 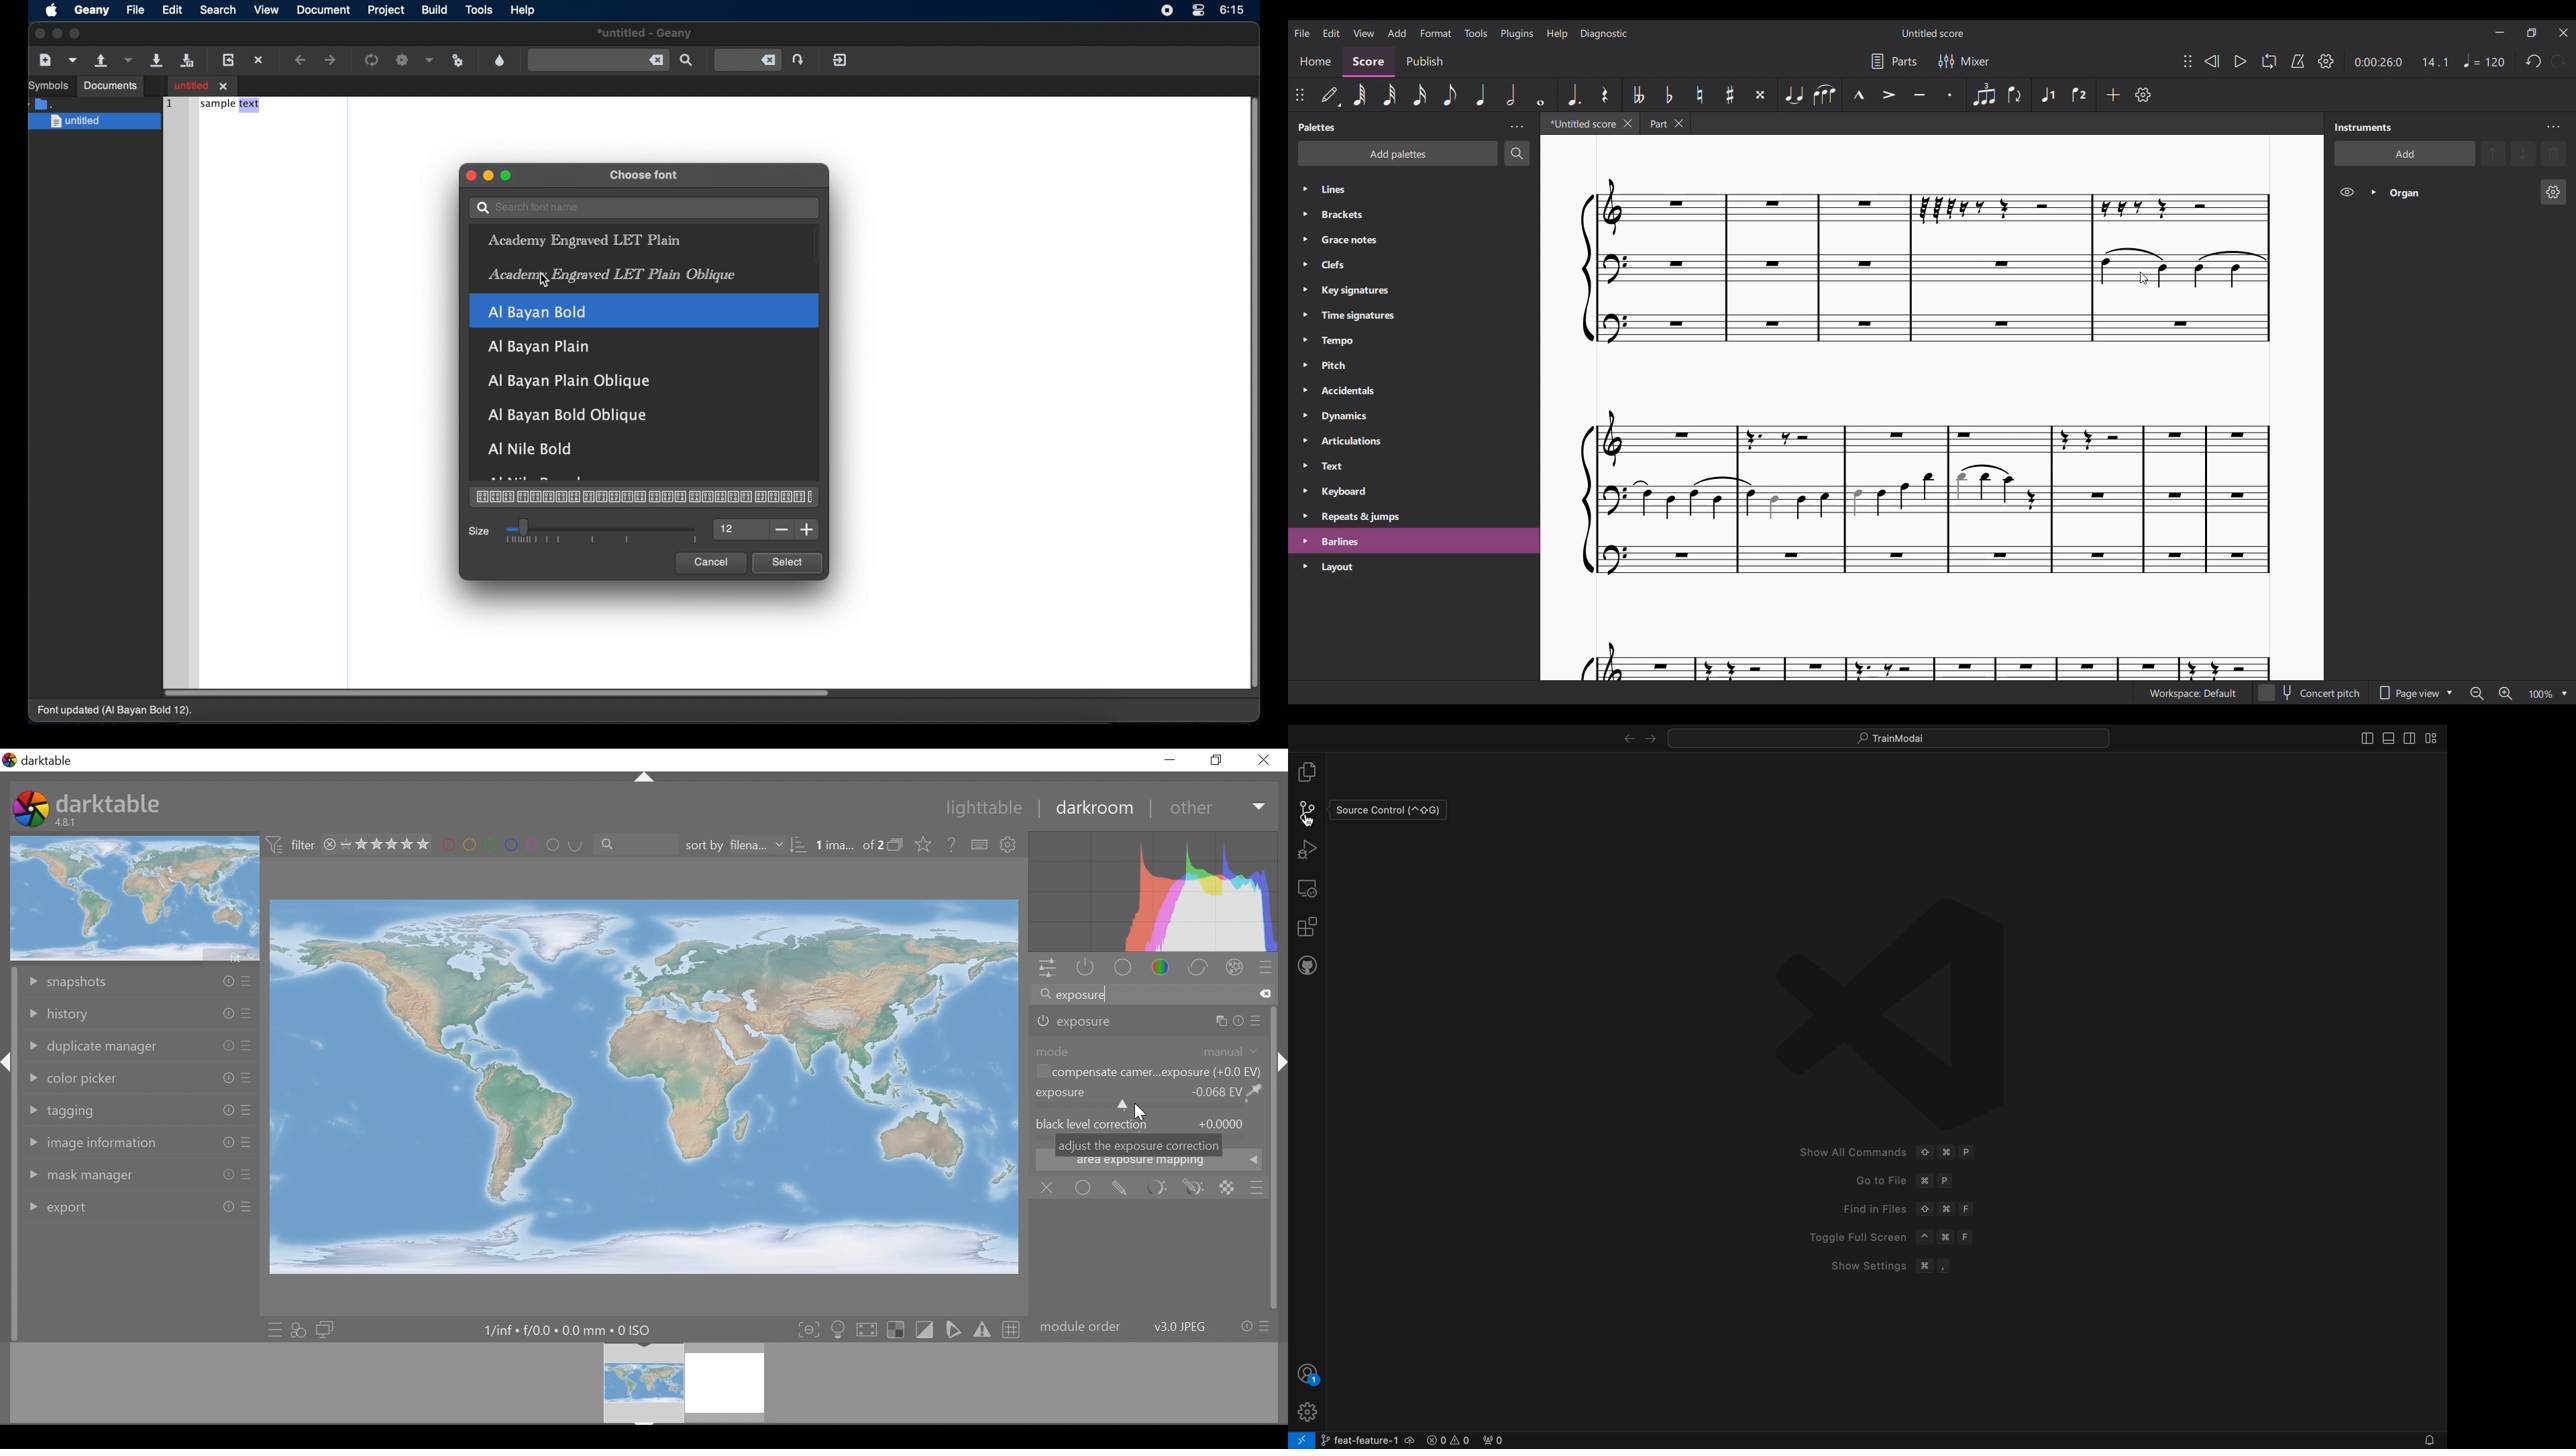 What do you see at coordinates (68, 823) in the screenshot?
I see `4.8.1` at bounding box center [68, 823].